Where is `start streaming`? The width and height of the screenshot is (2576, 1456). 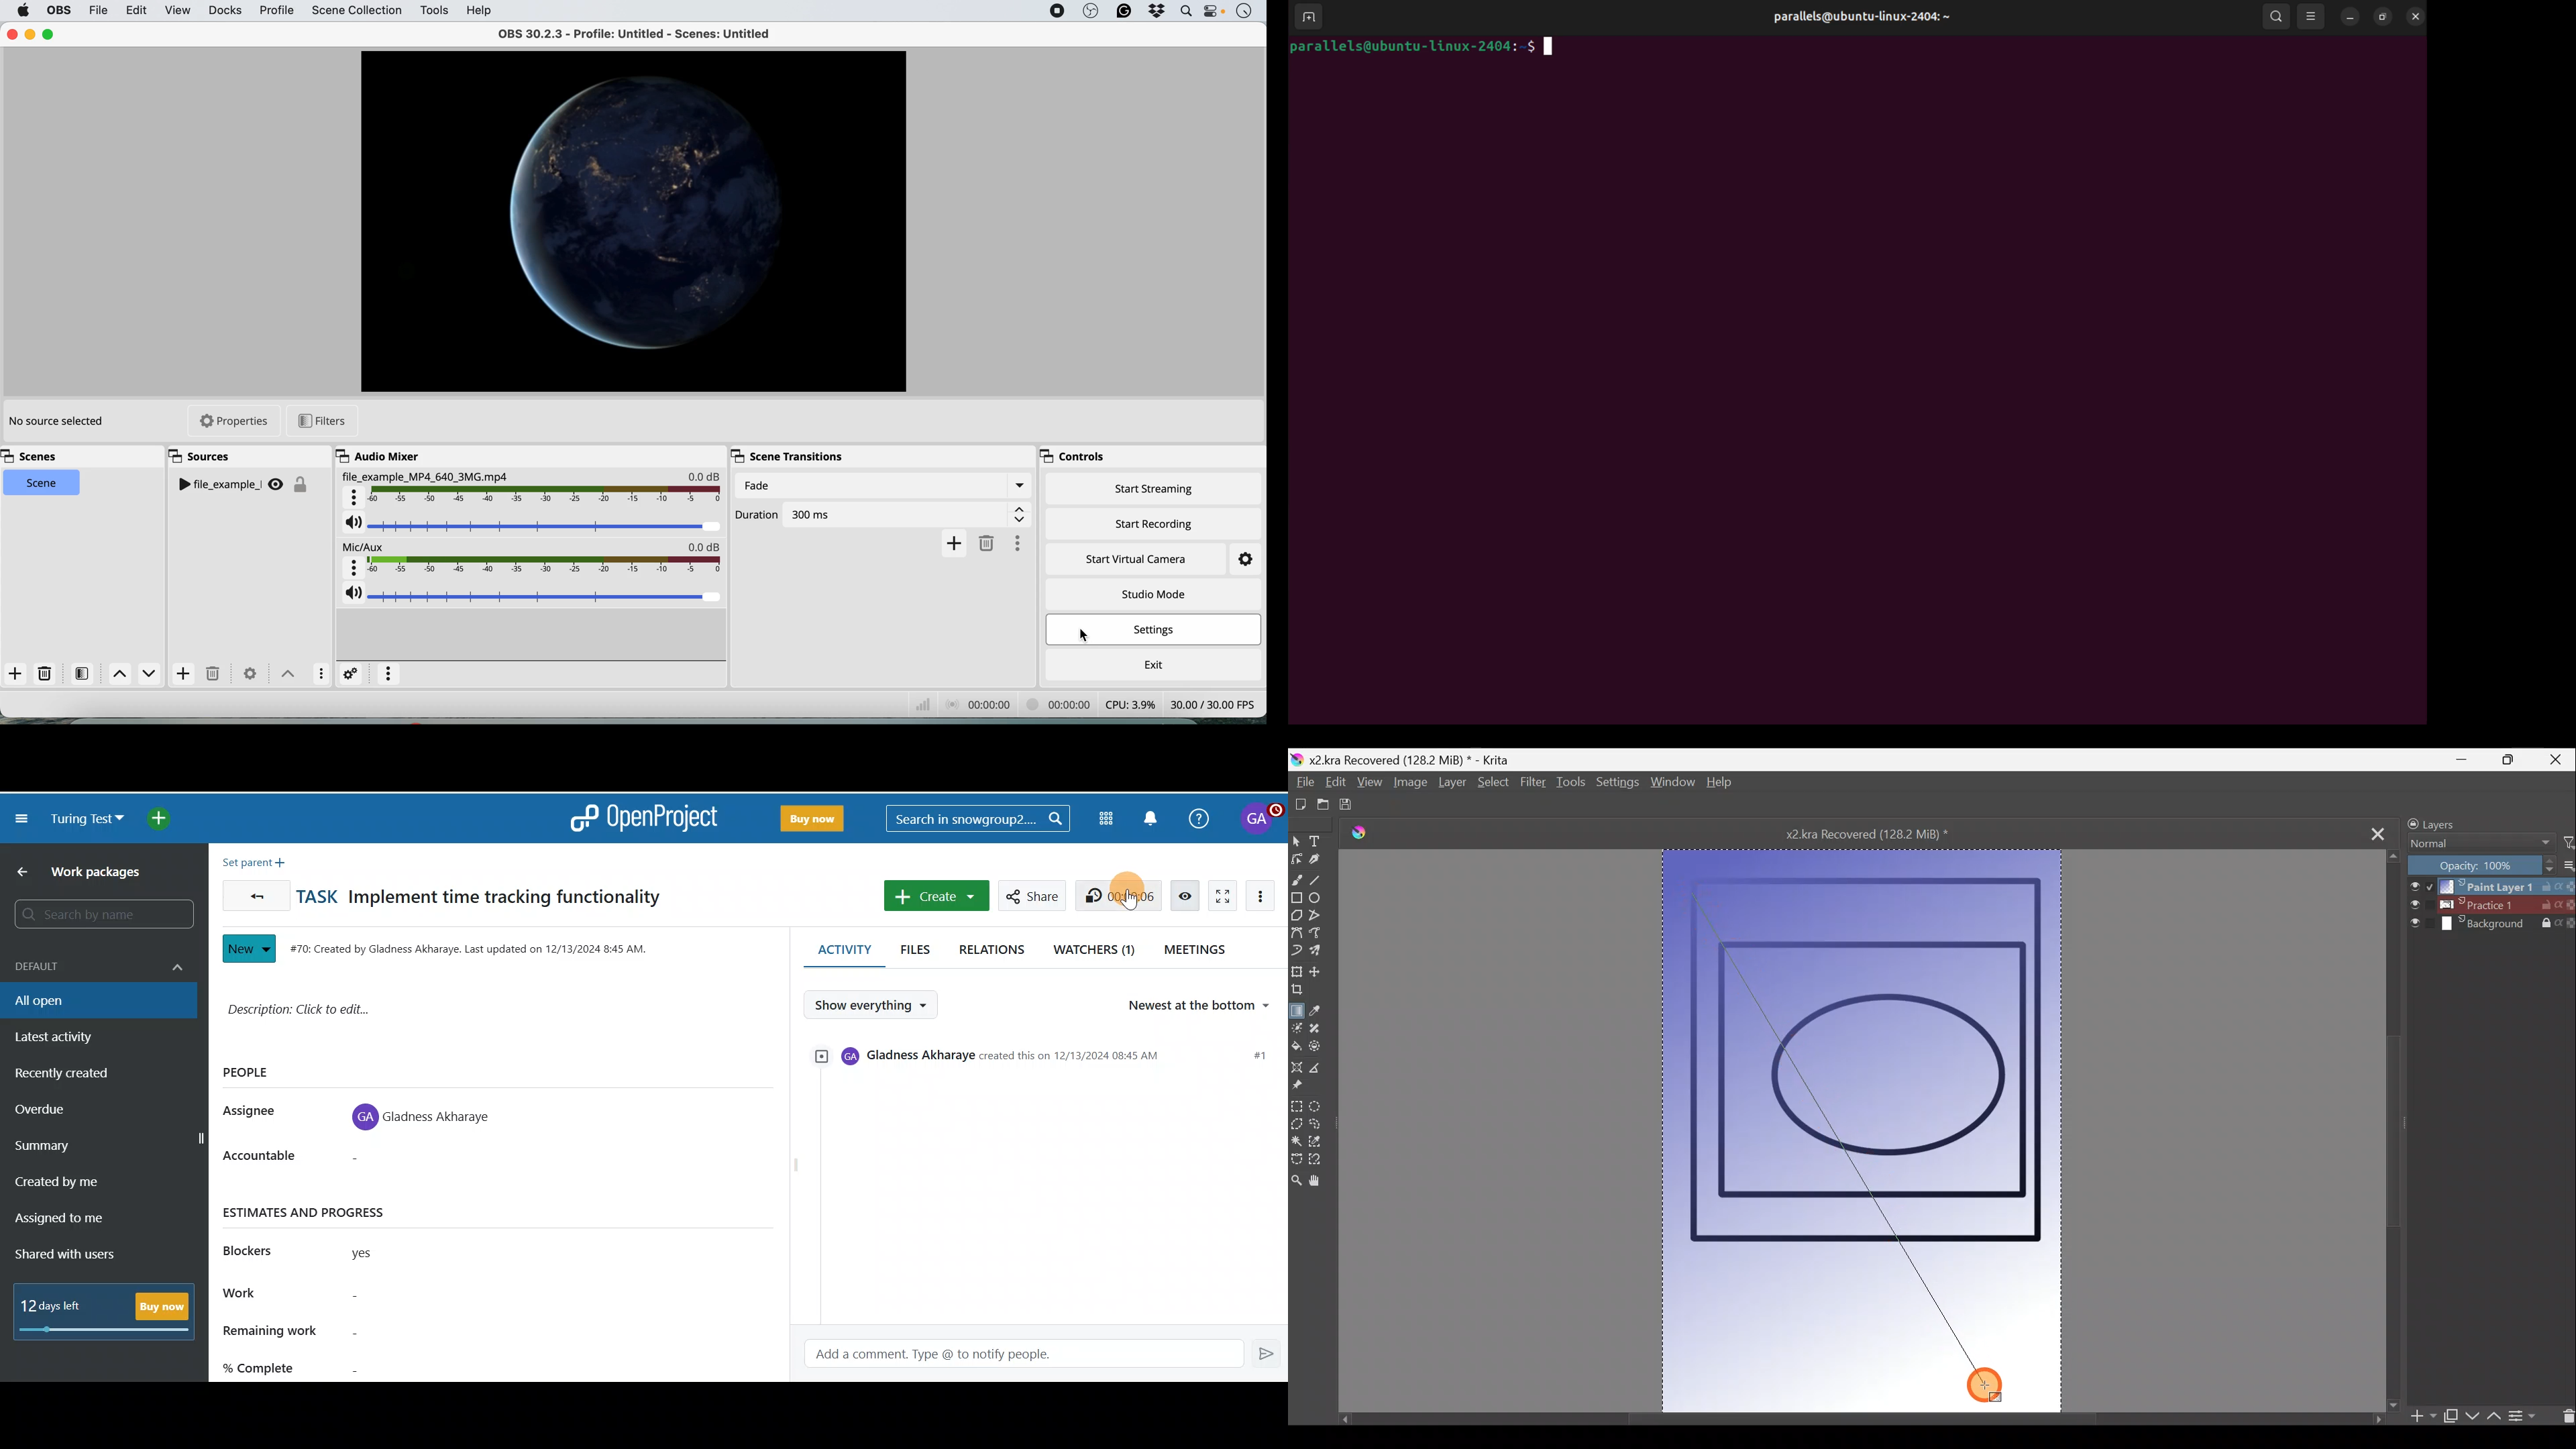 start streaming is located at coordinates (1155, 491).